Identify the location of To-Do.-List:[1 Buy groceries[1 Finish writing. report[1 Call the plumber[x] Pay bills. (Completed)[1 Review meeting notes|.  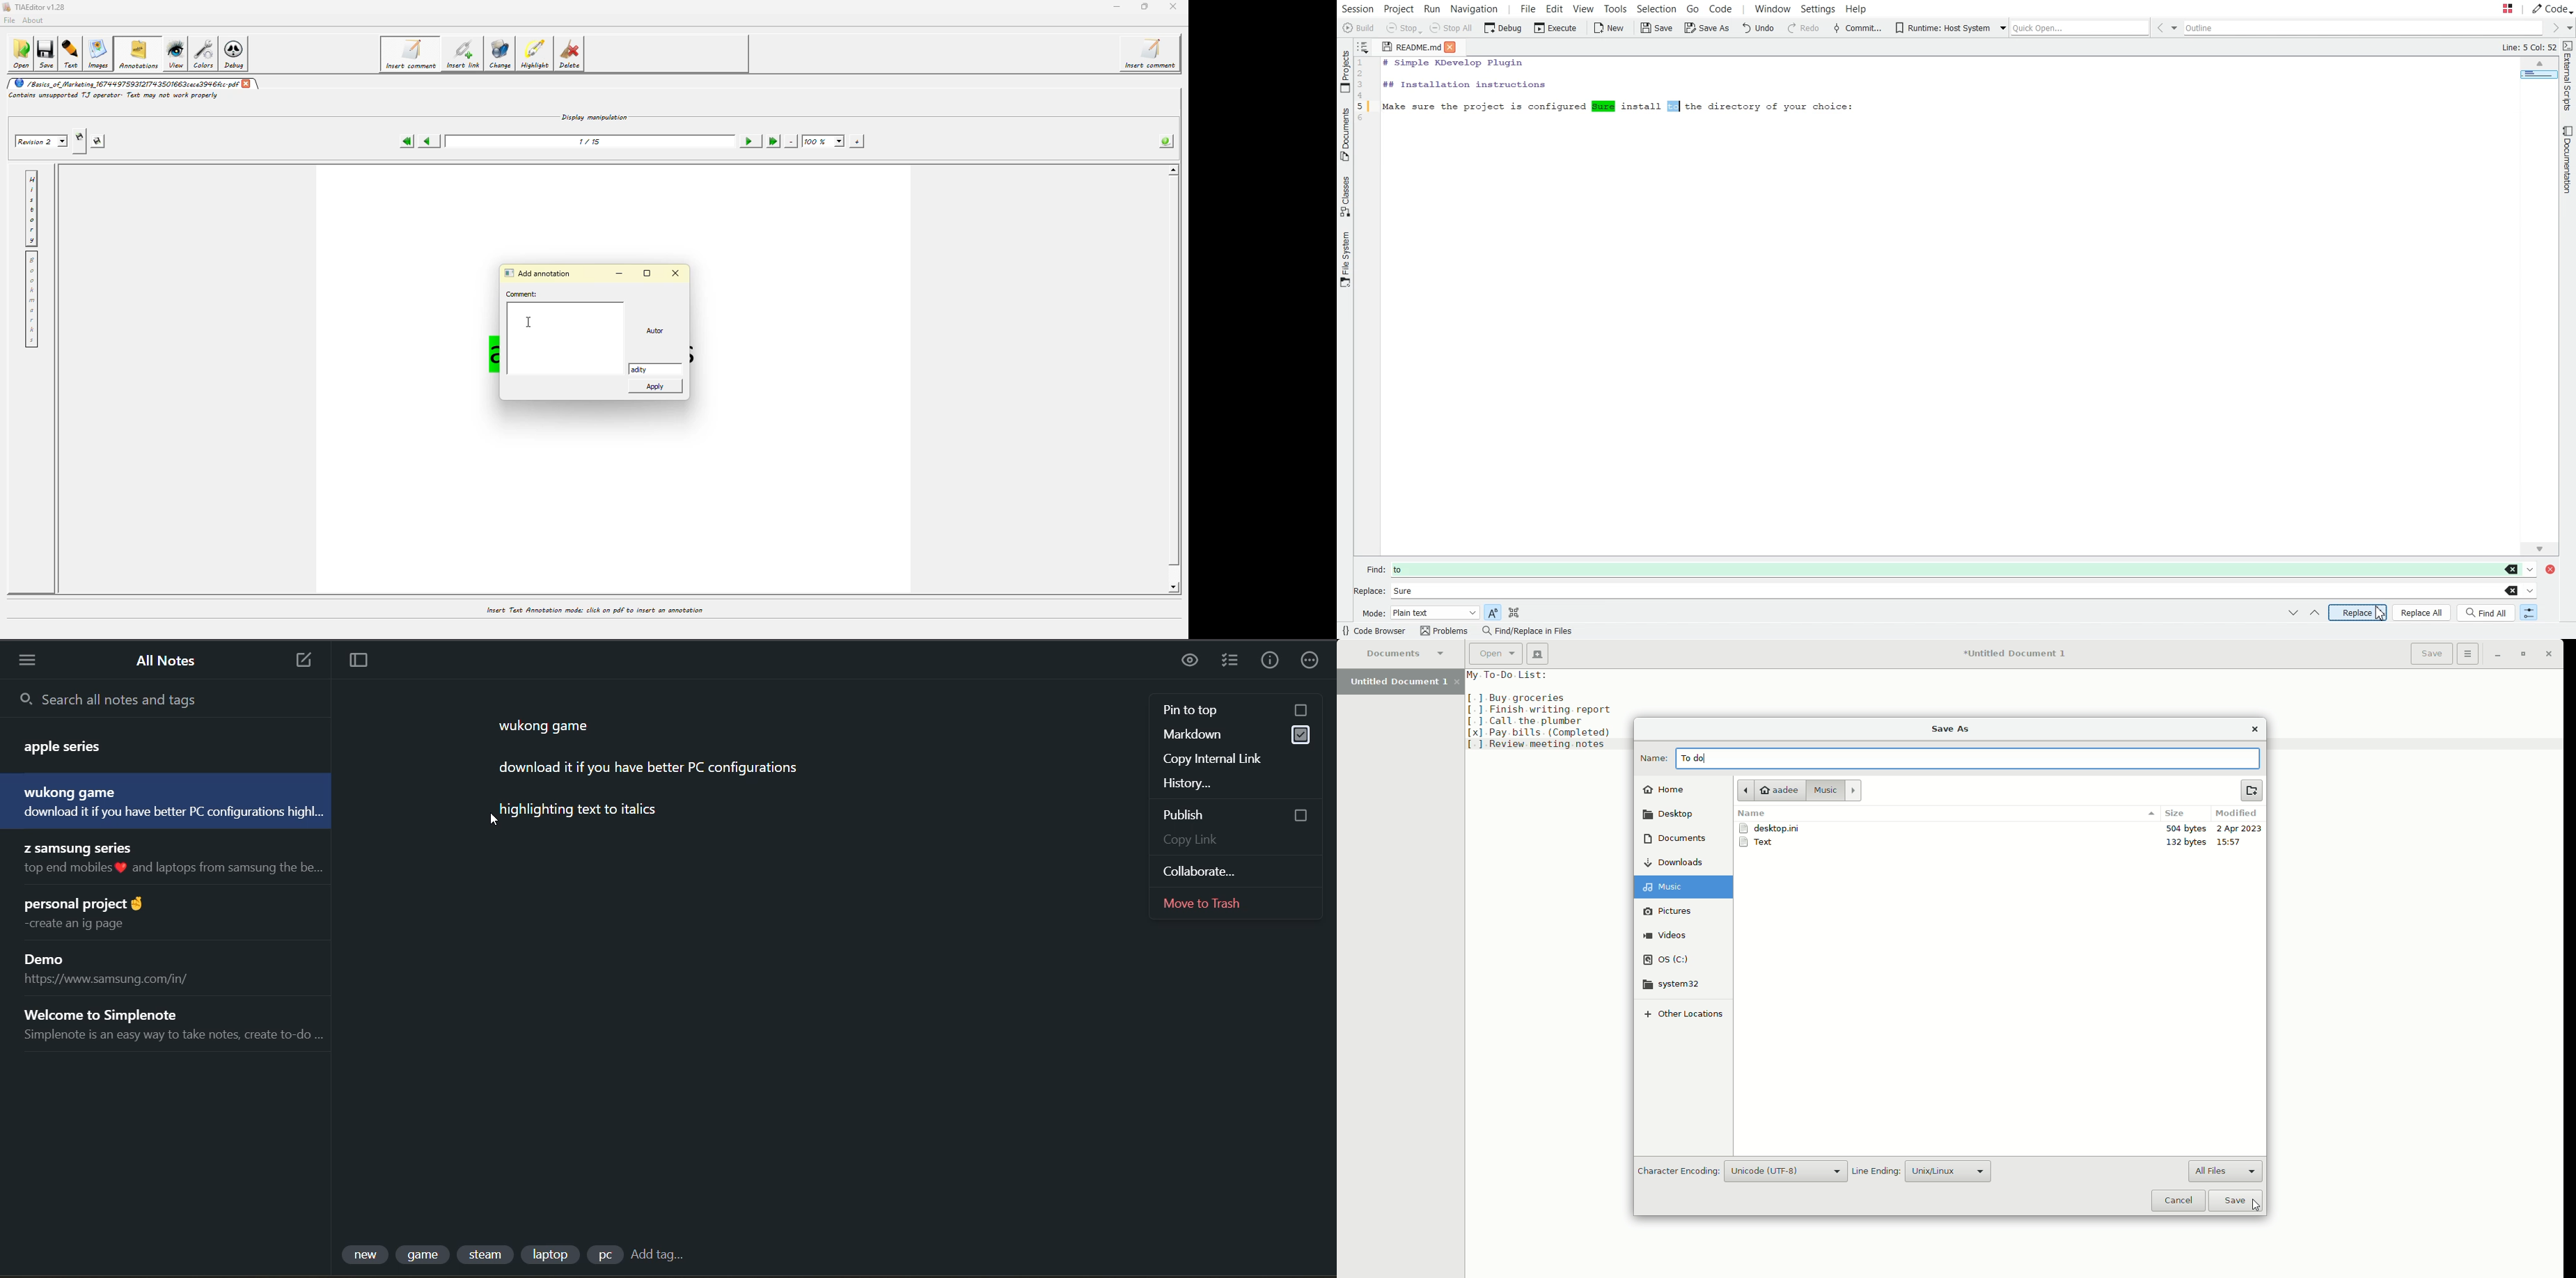
(1548, 710).